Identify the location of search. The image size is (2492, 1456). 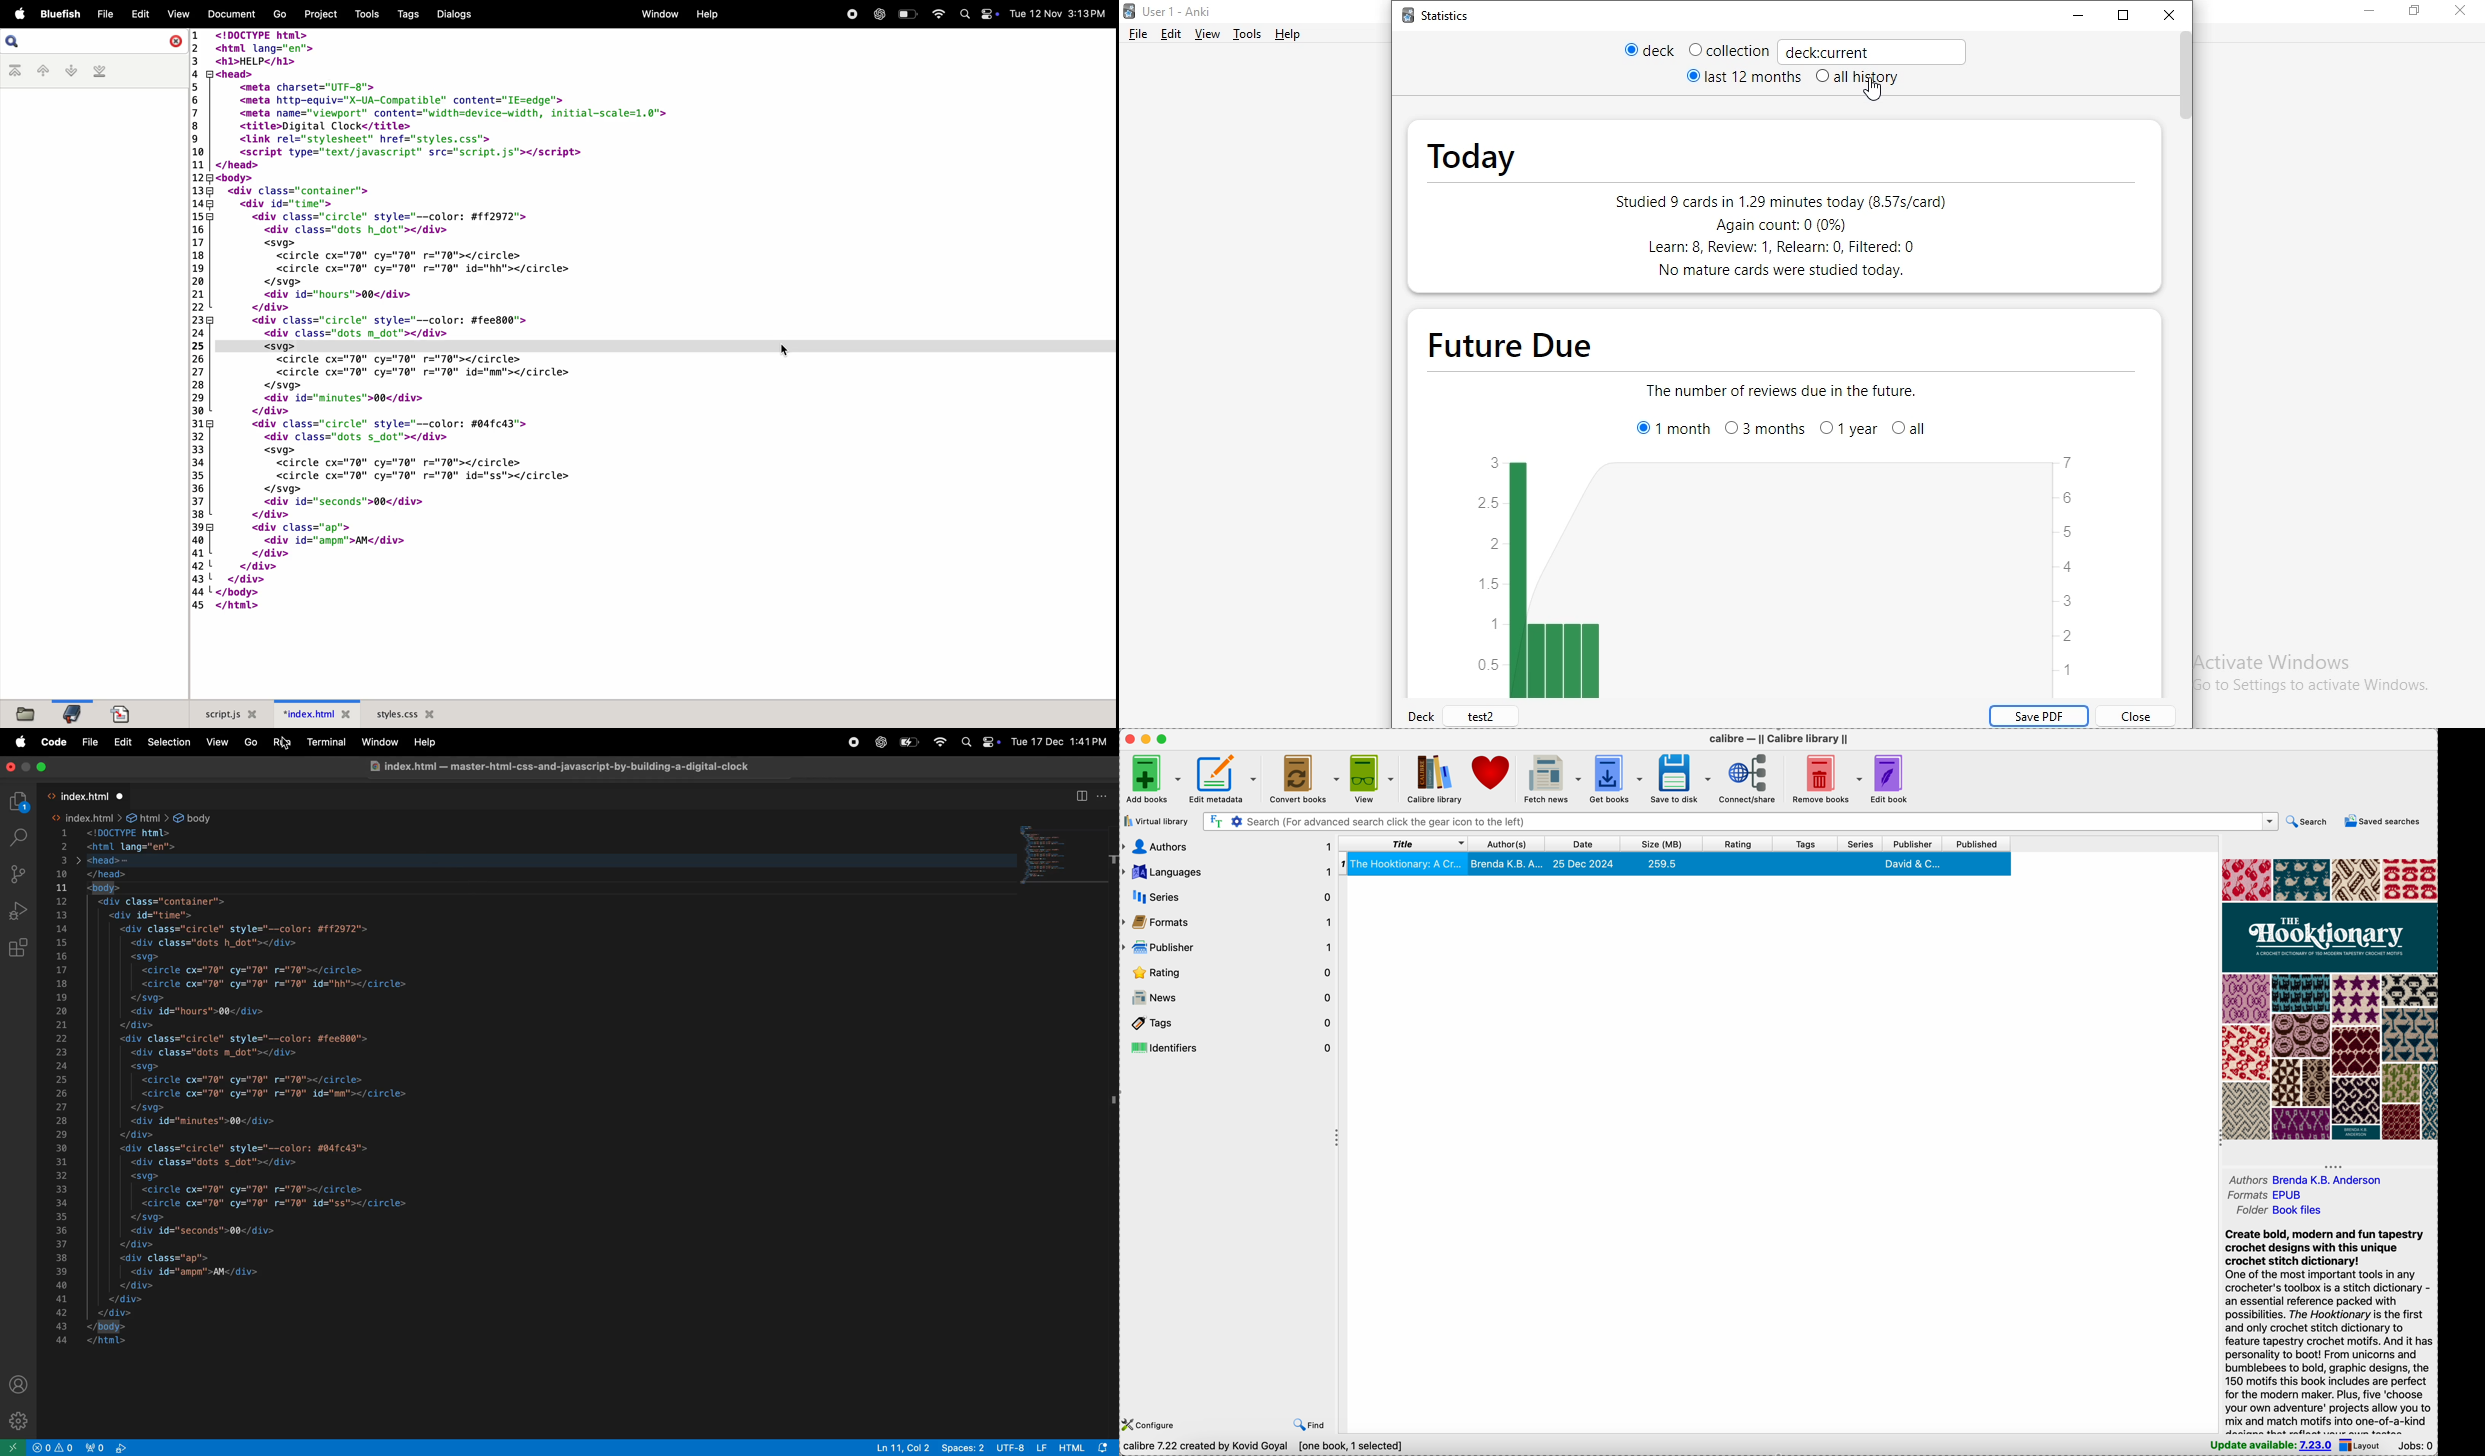
(18, 837).